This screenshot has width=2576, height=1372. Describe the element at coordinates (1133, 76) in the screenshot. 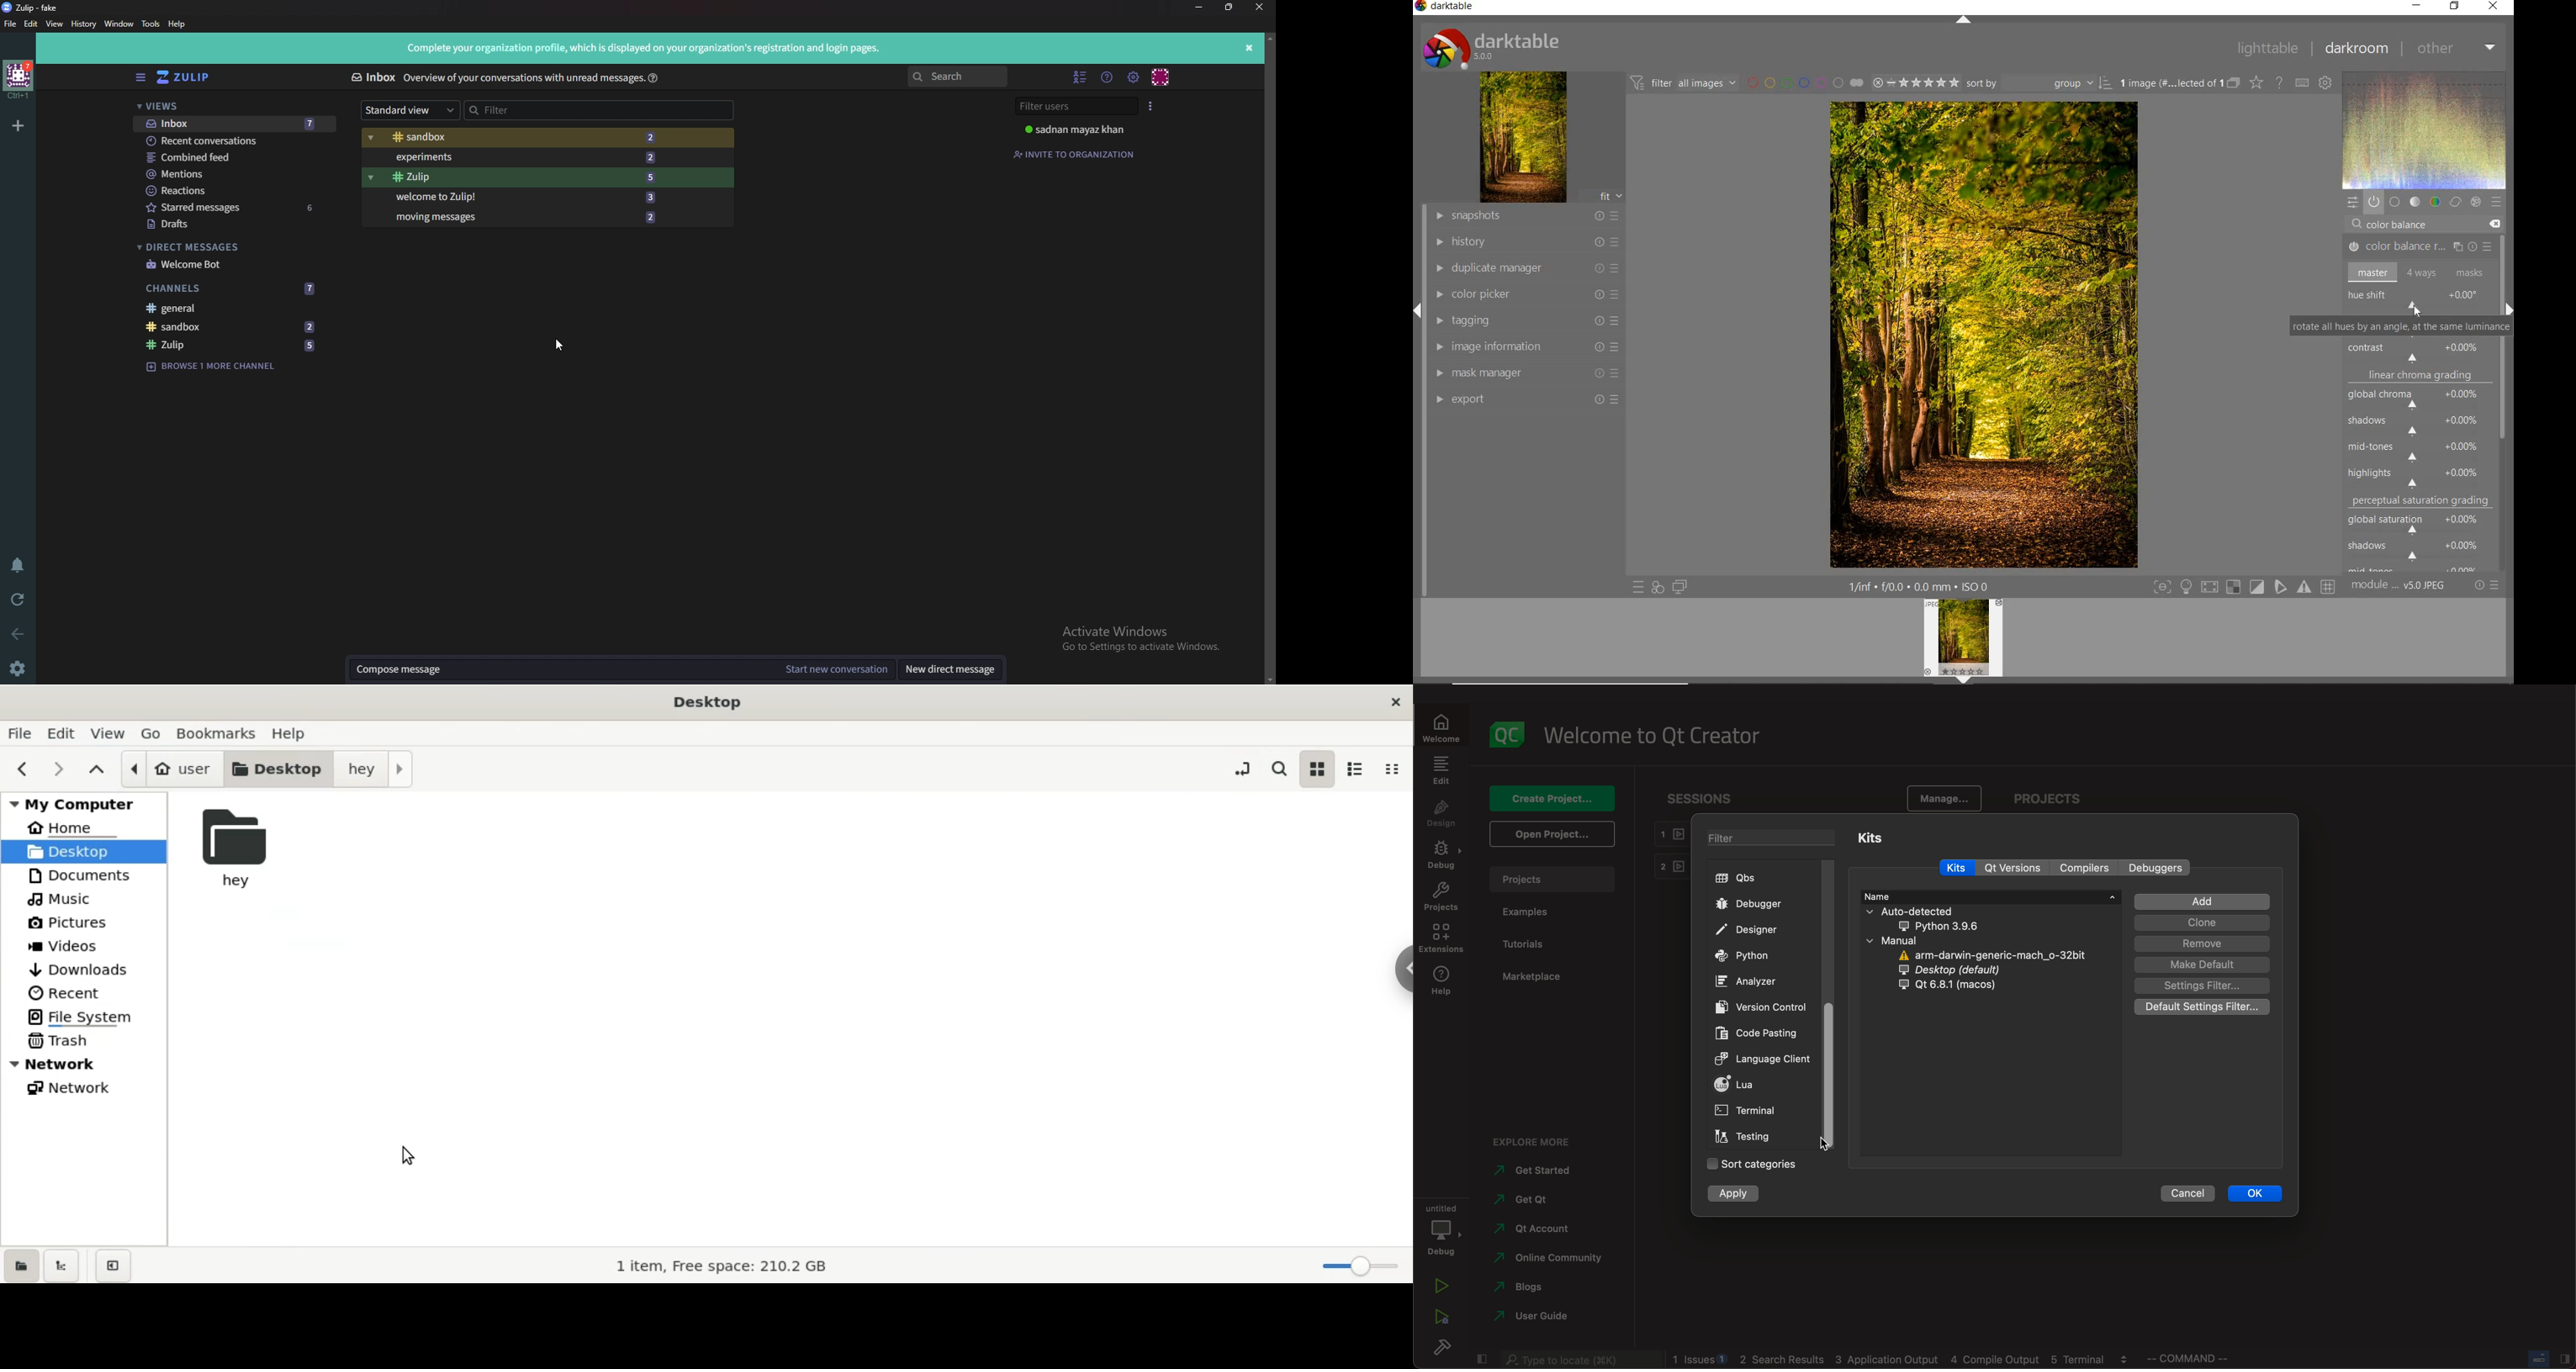

I see `Main menu` at that location.